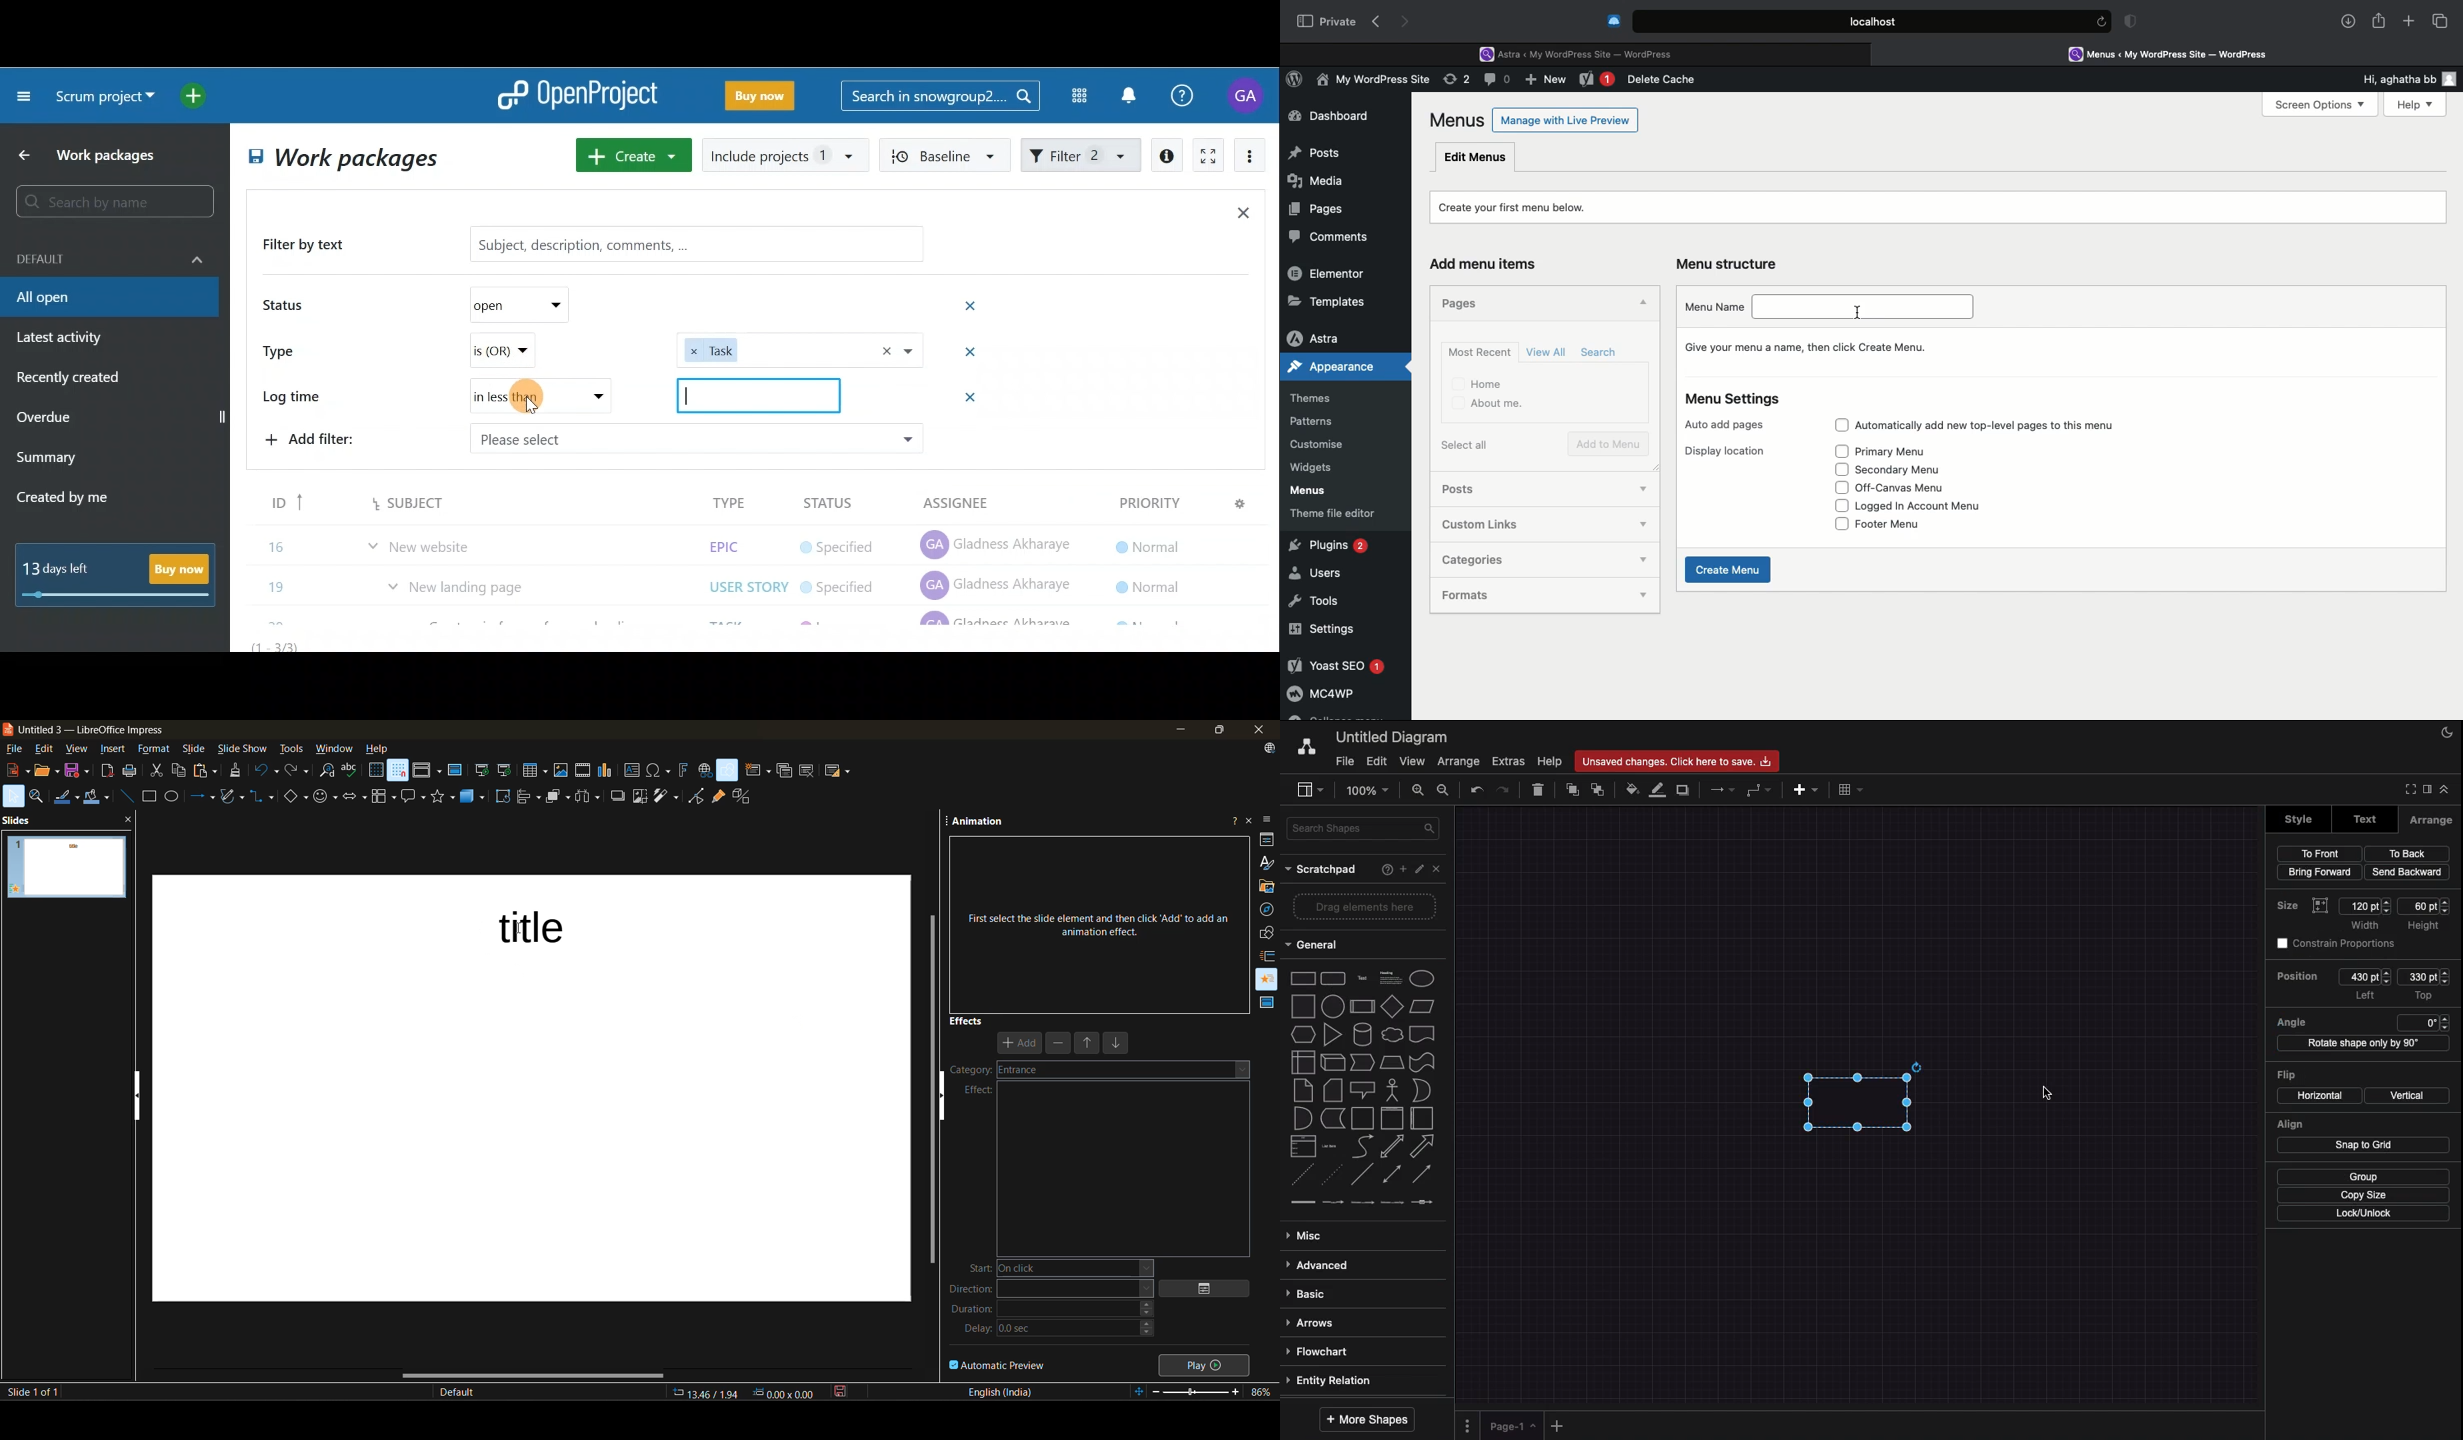  Describe the element at coordinates (1657, 792) in the screenshot. I see `Line color` at that location.